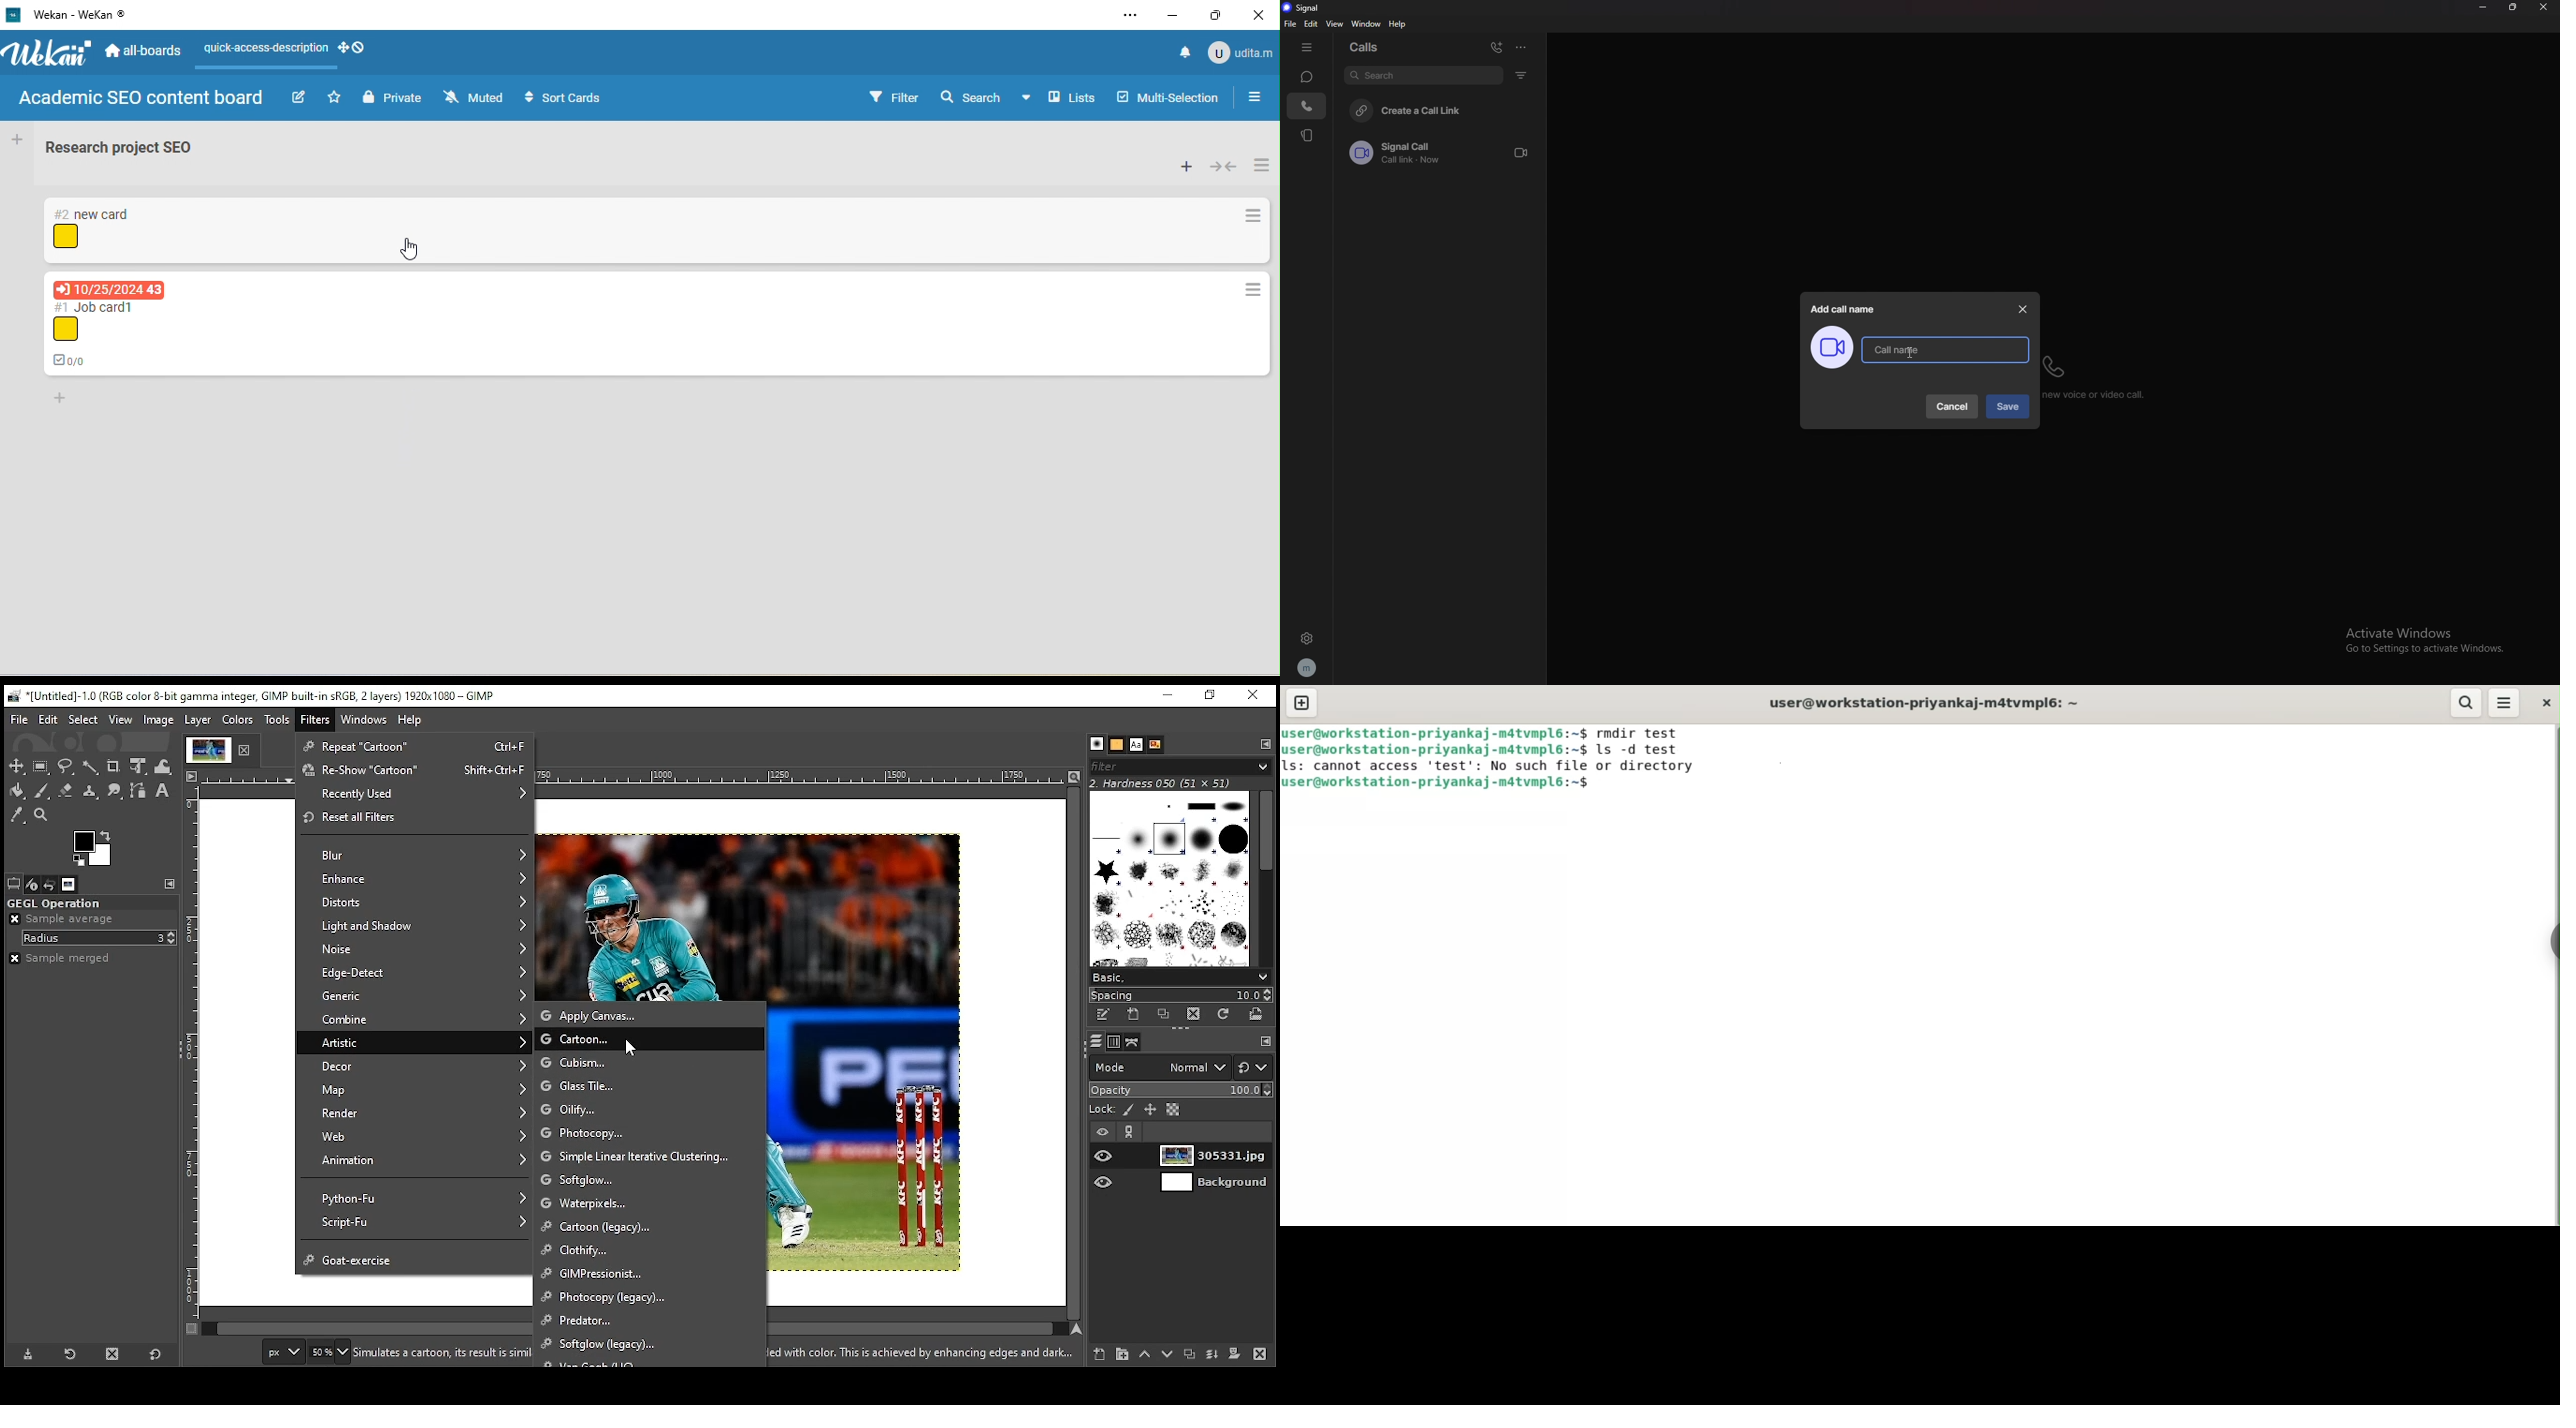 This screenshot has height=1428, width=2576. What do you see at coordinates (1444, 109) in the screenshot?
I see `create a call link` at bounding box center [1444, 109].